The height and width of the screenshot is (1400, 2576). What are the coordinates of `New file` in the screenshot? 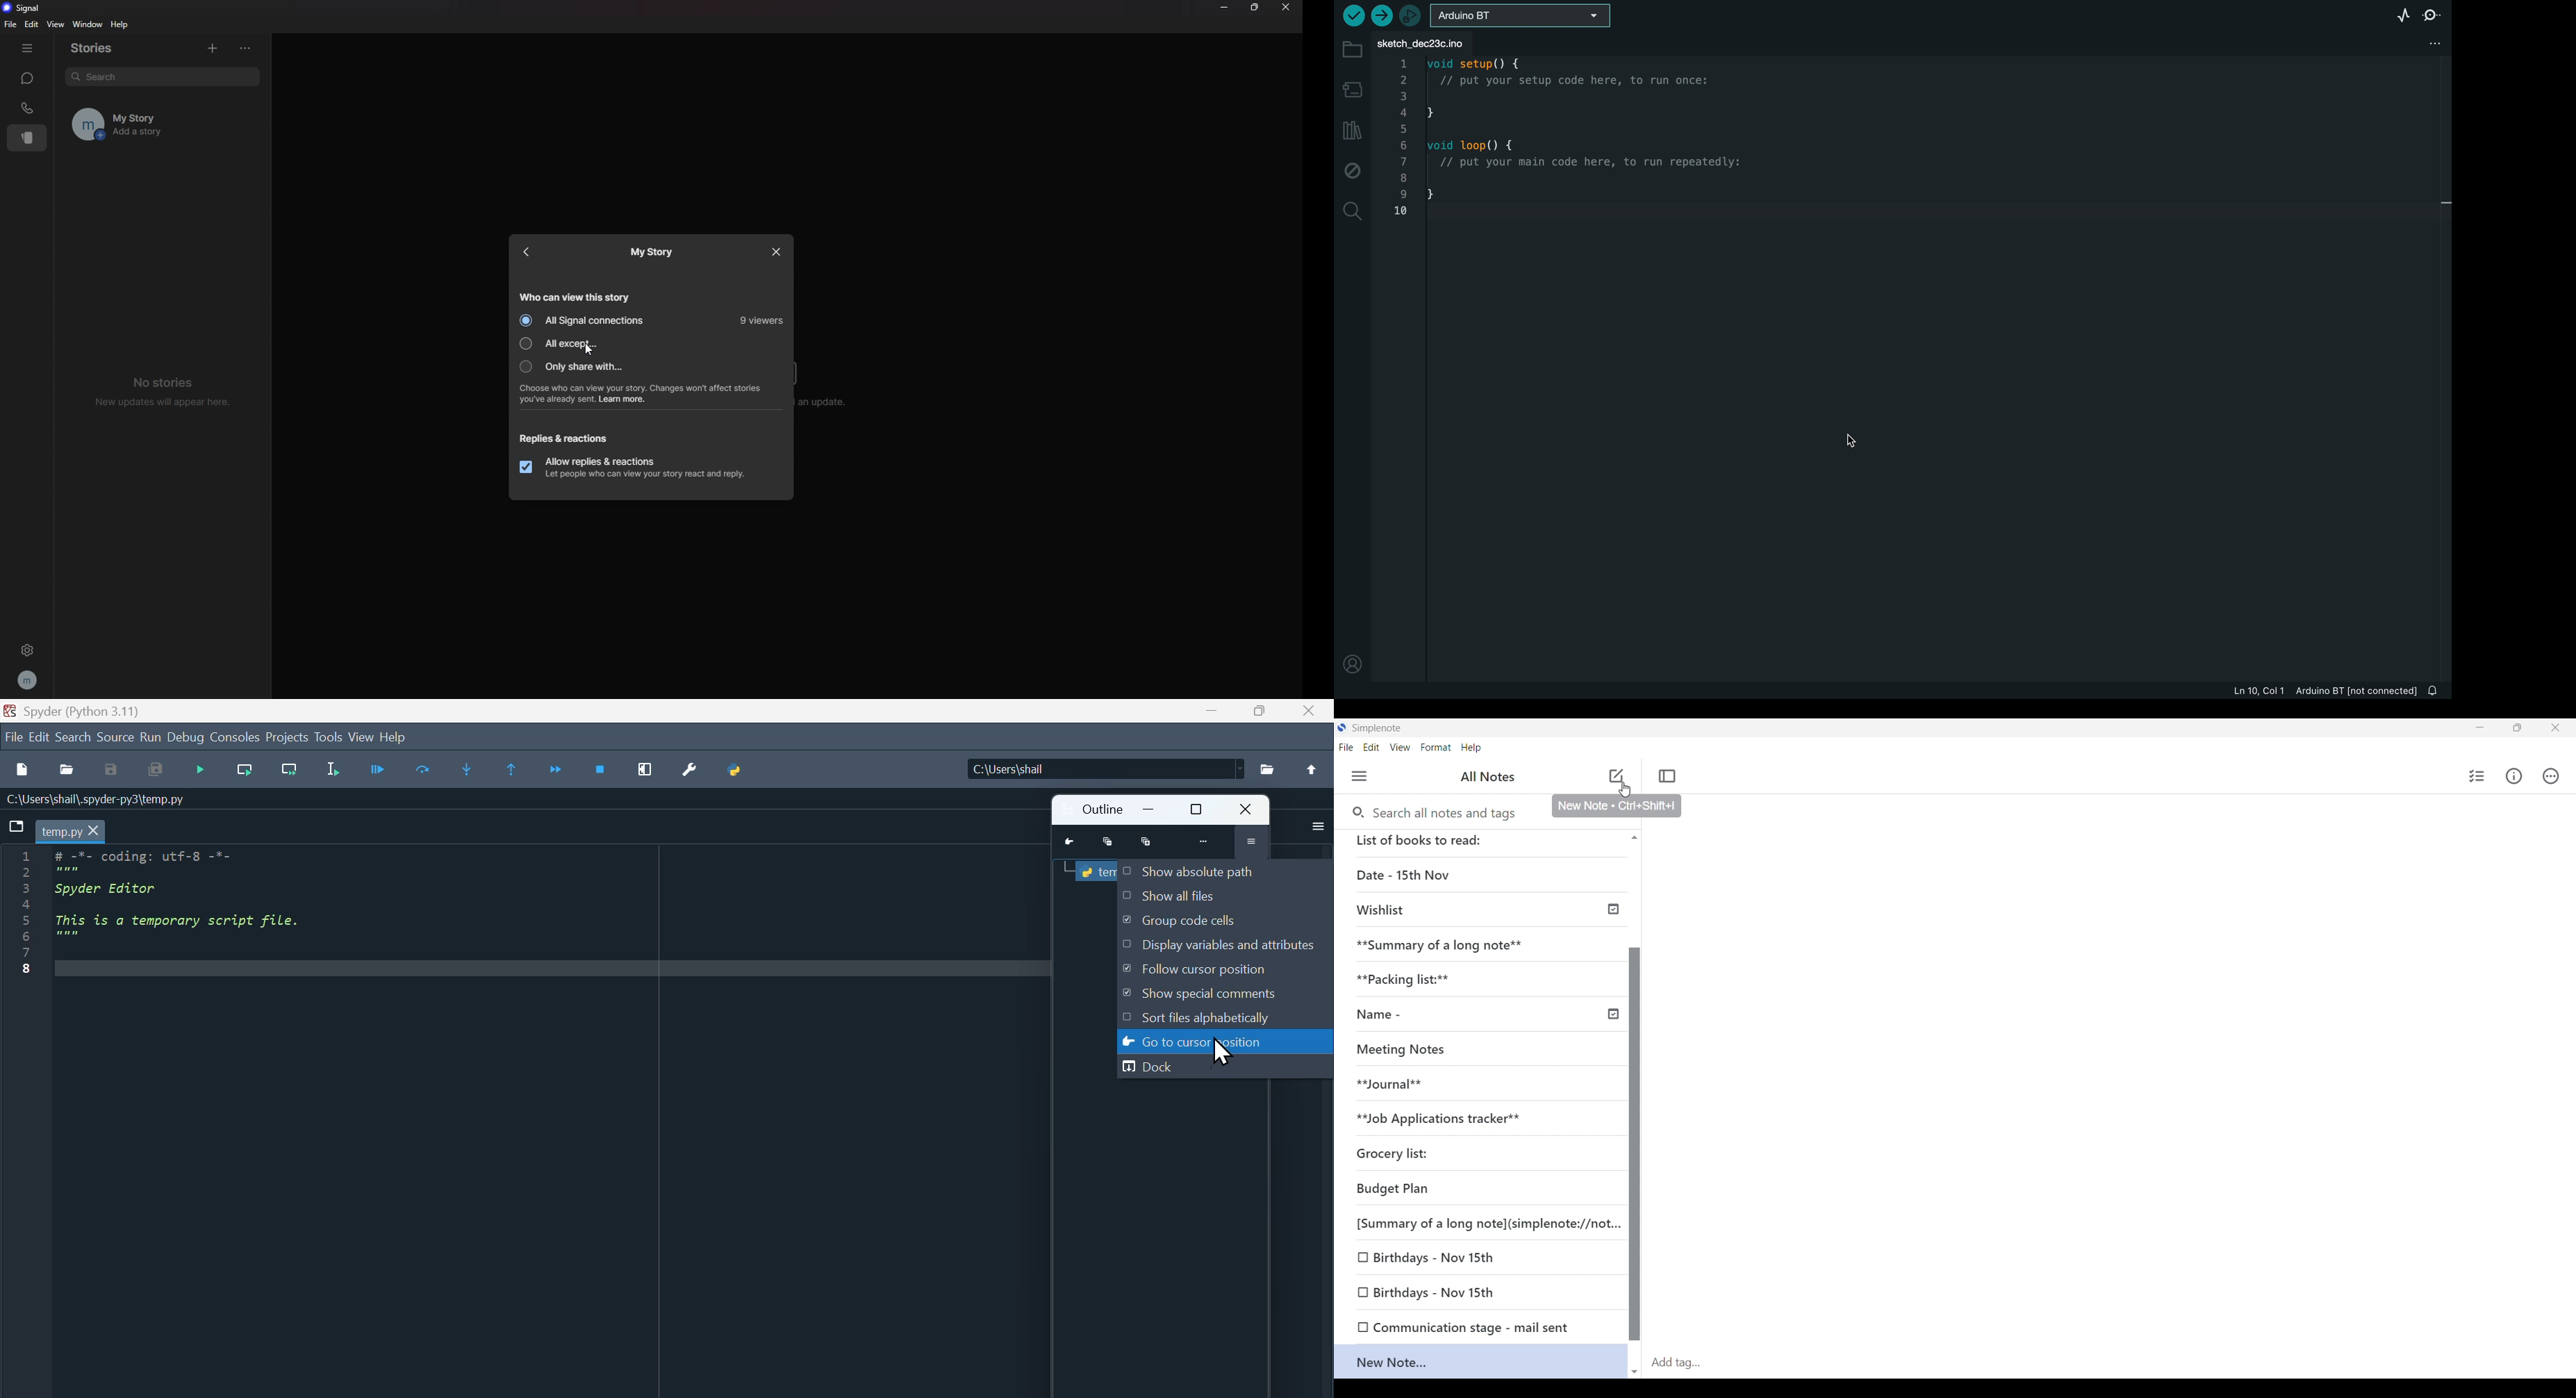 It's located at (25, 768).